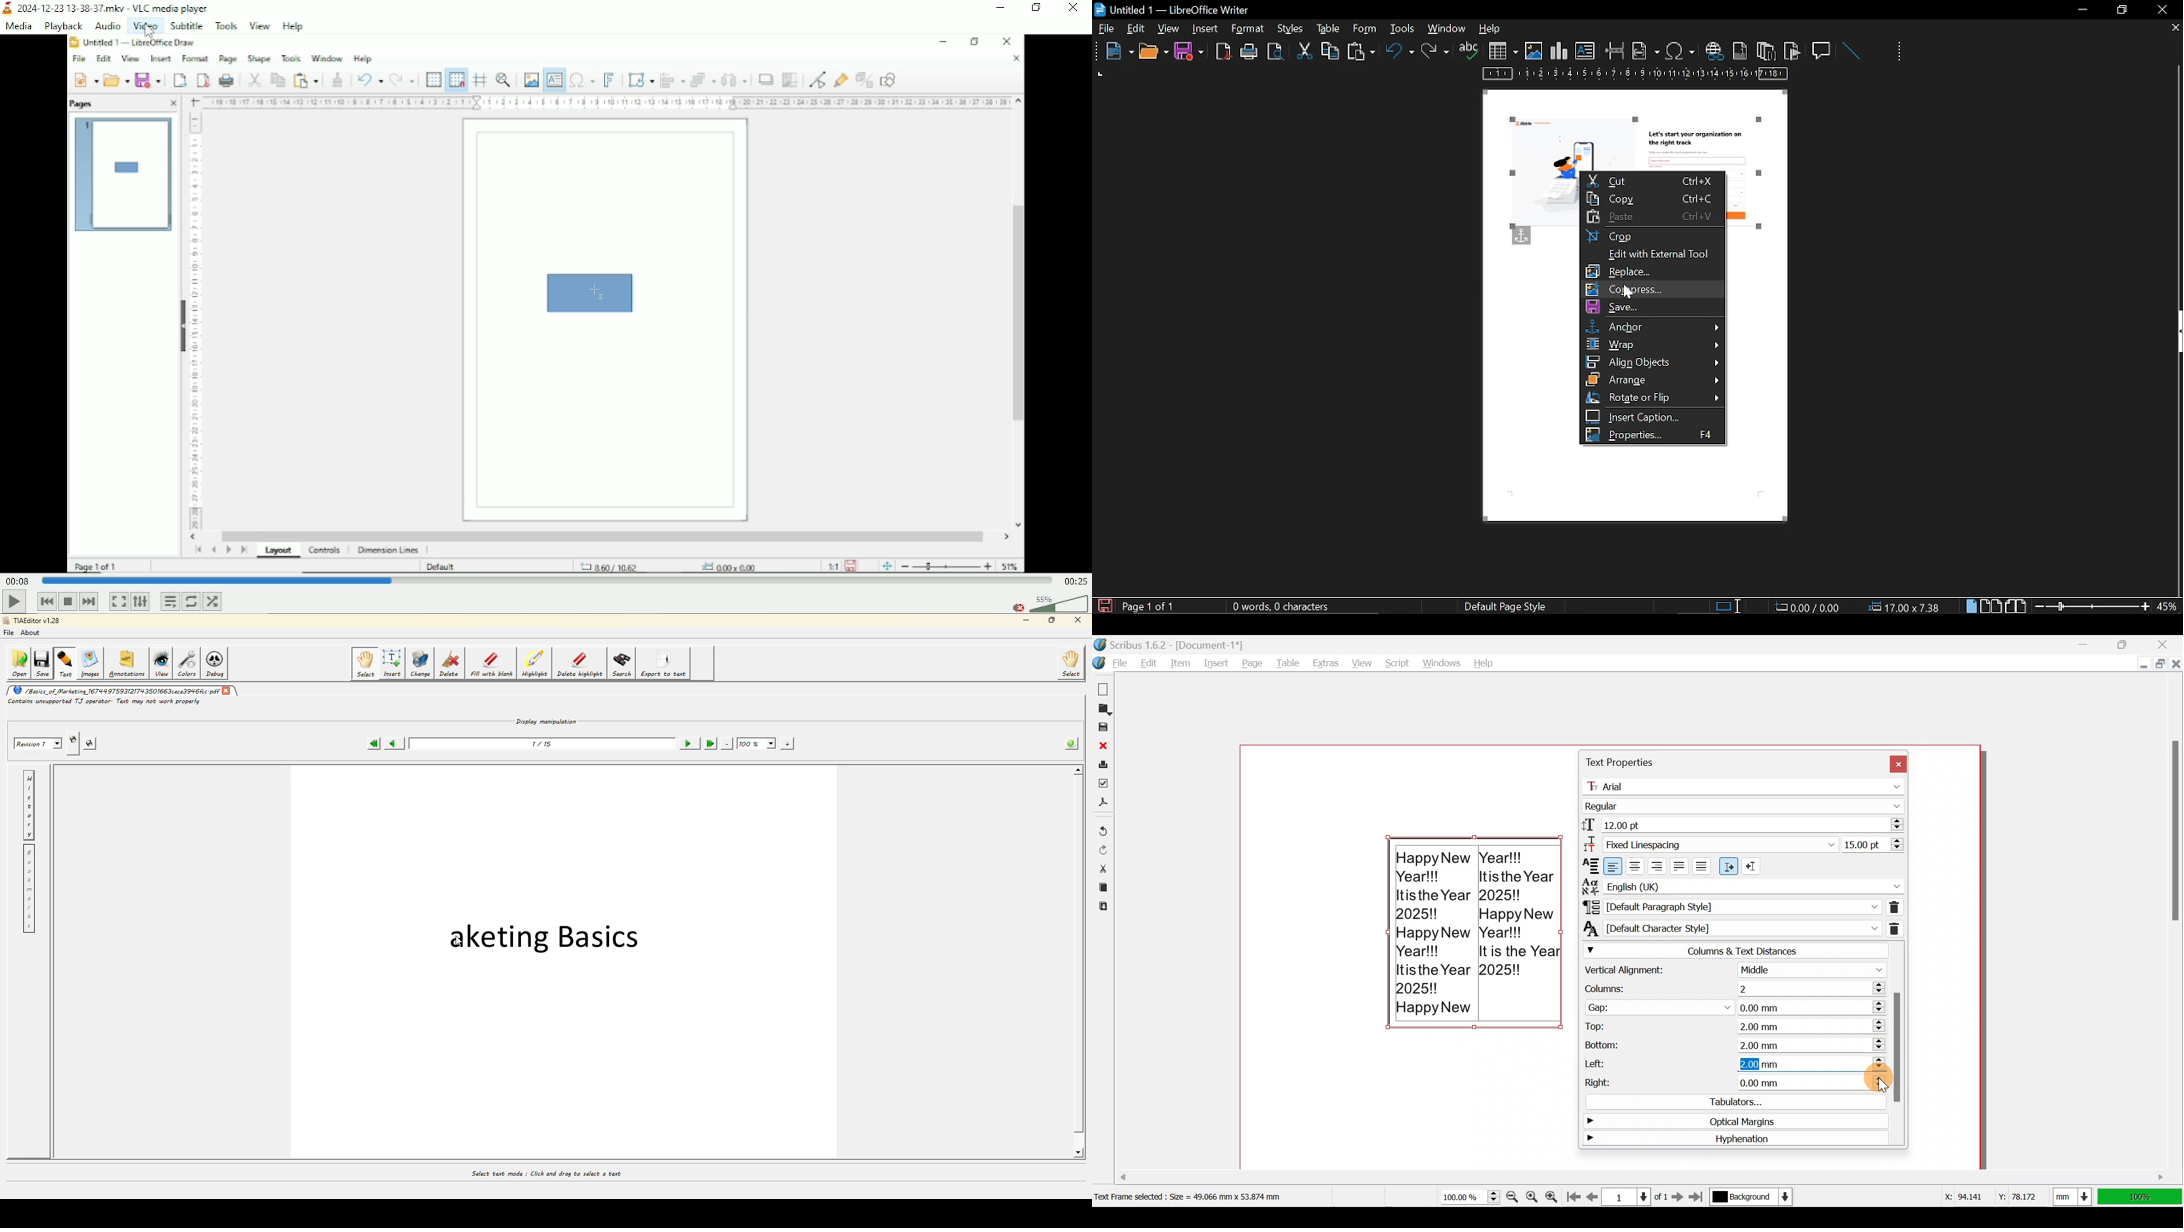 This screenshot has height=1232, width=2184. I want to click on print, so click(1250, 52).